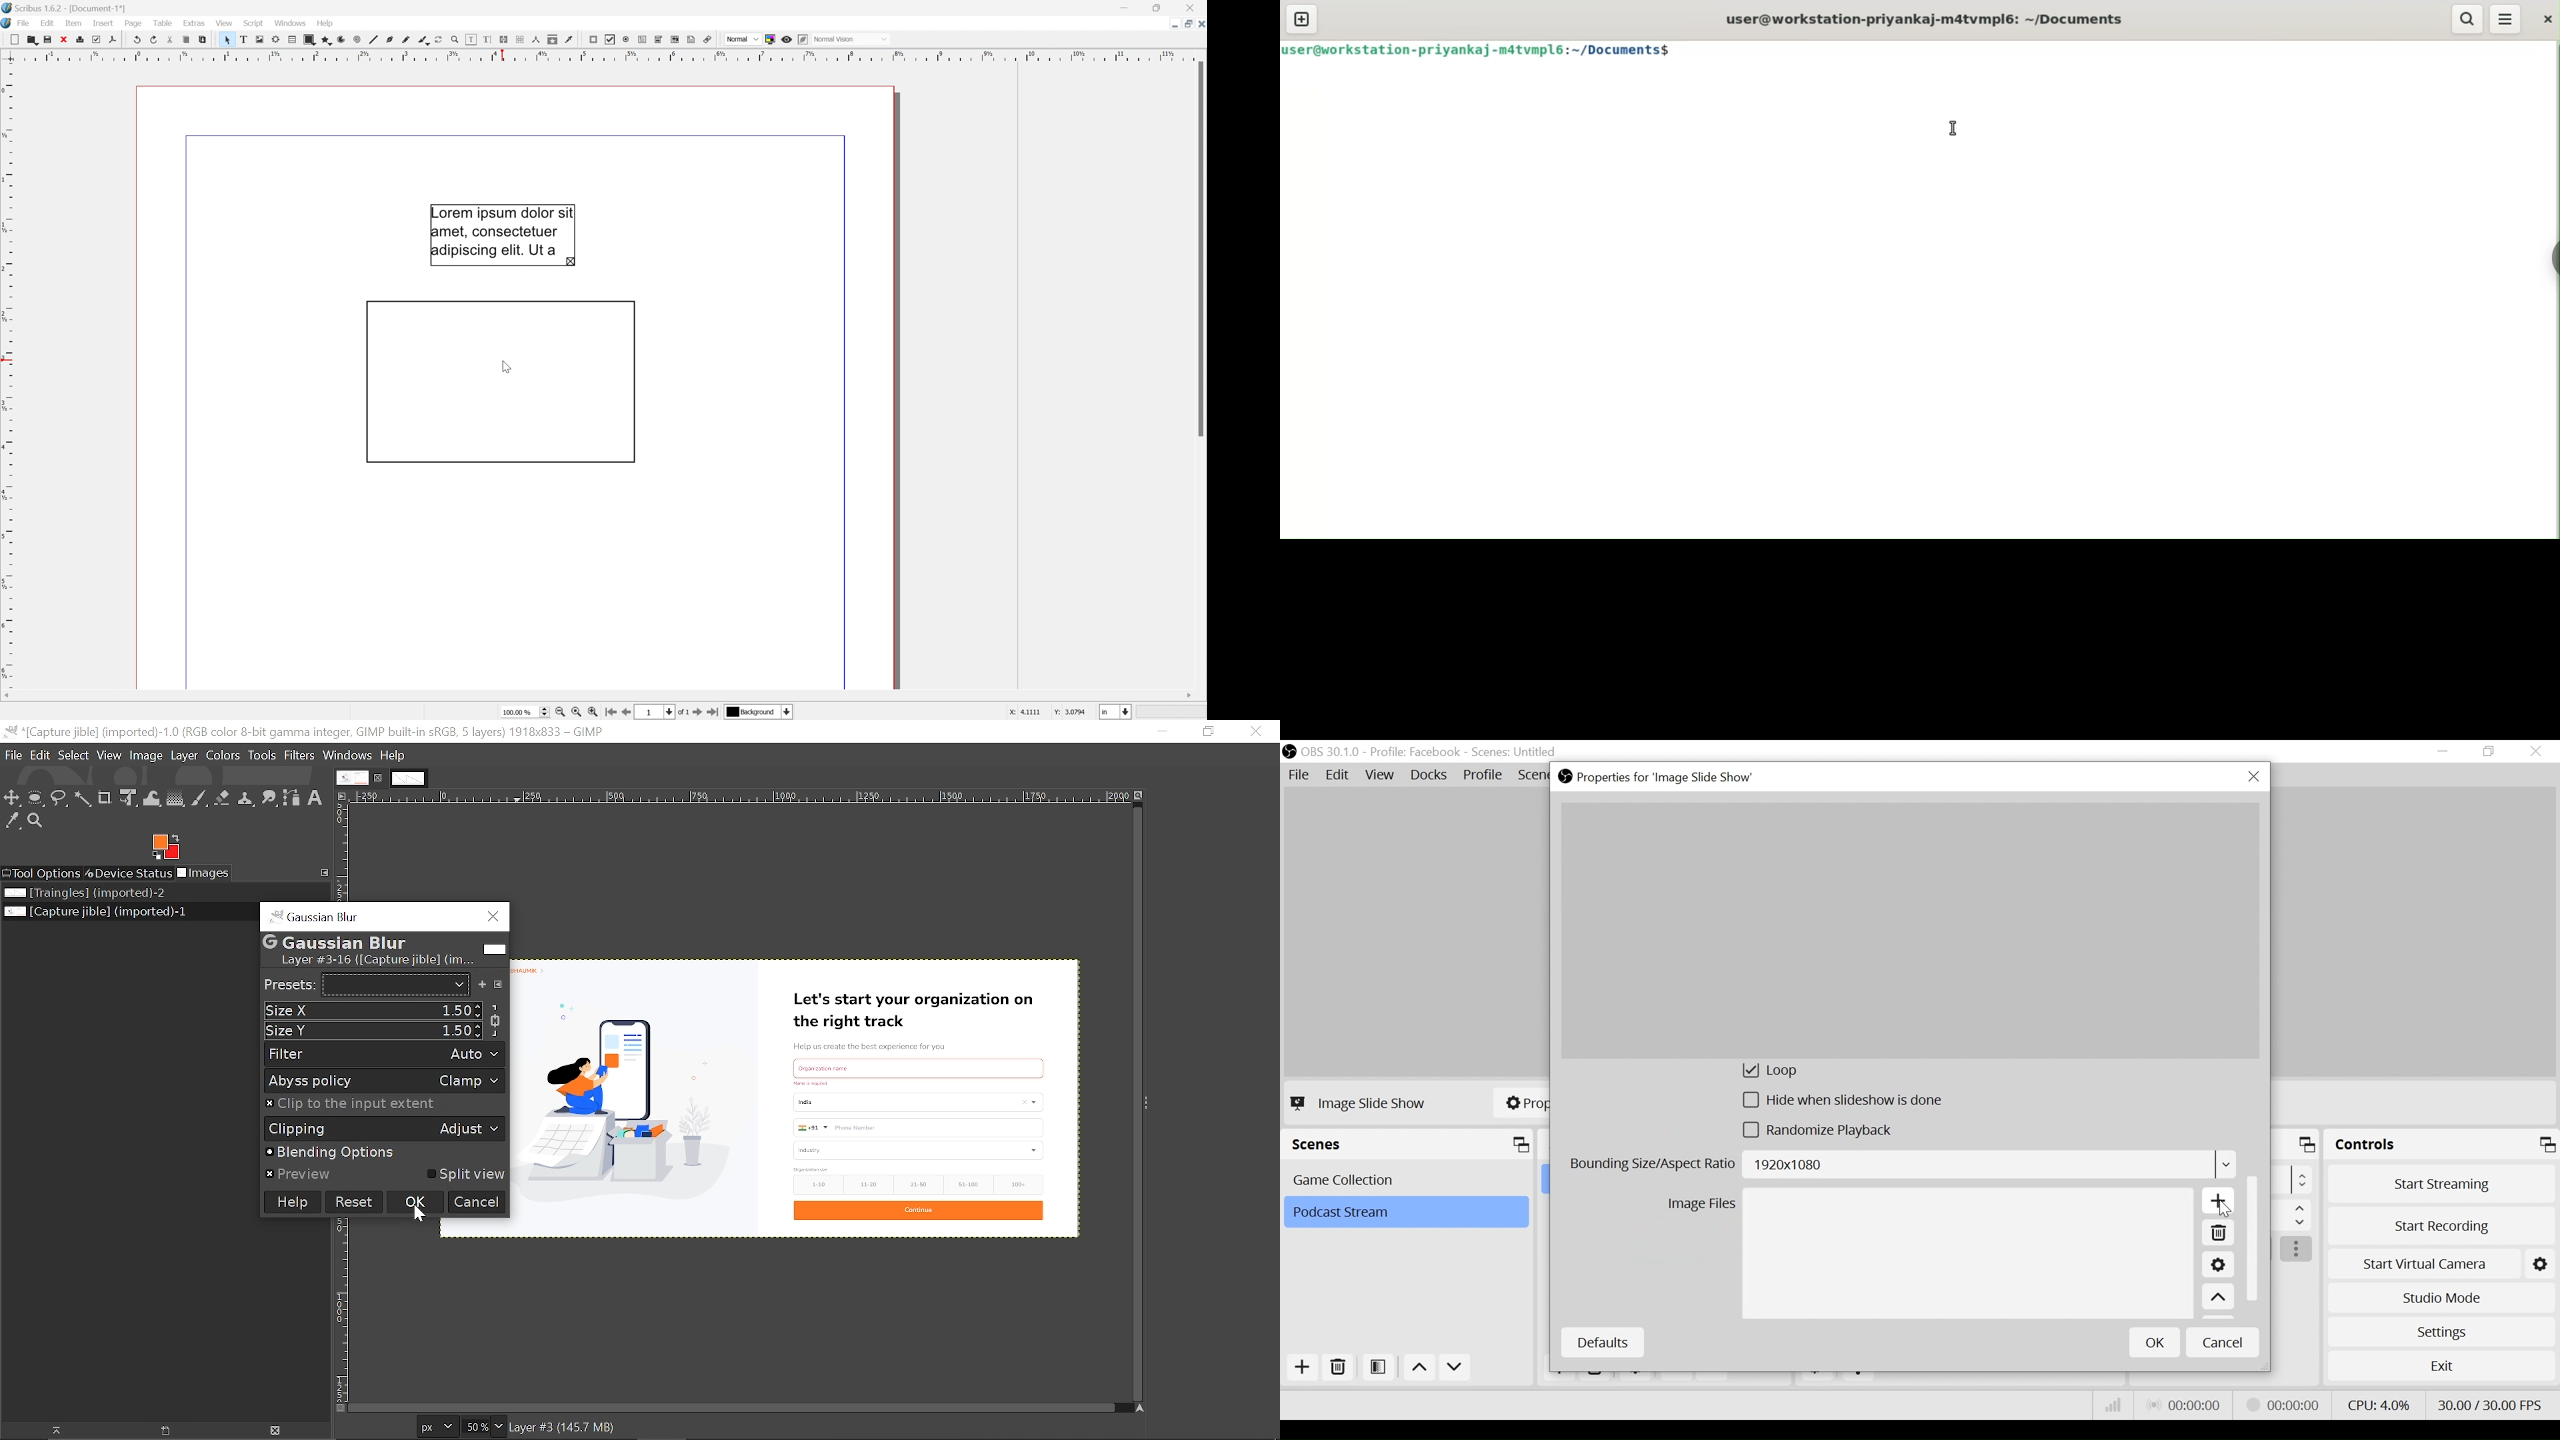 This screenshot has width=2576, height=1456. I want to click on Rotate item, so click(498, 382).